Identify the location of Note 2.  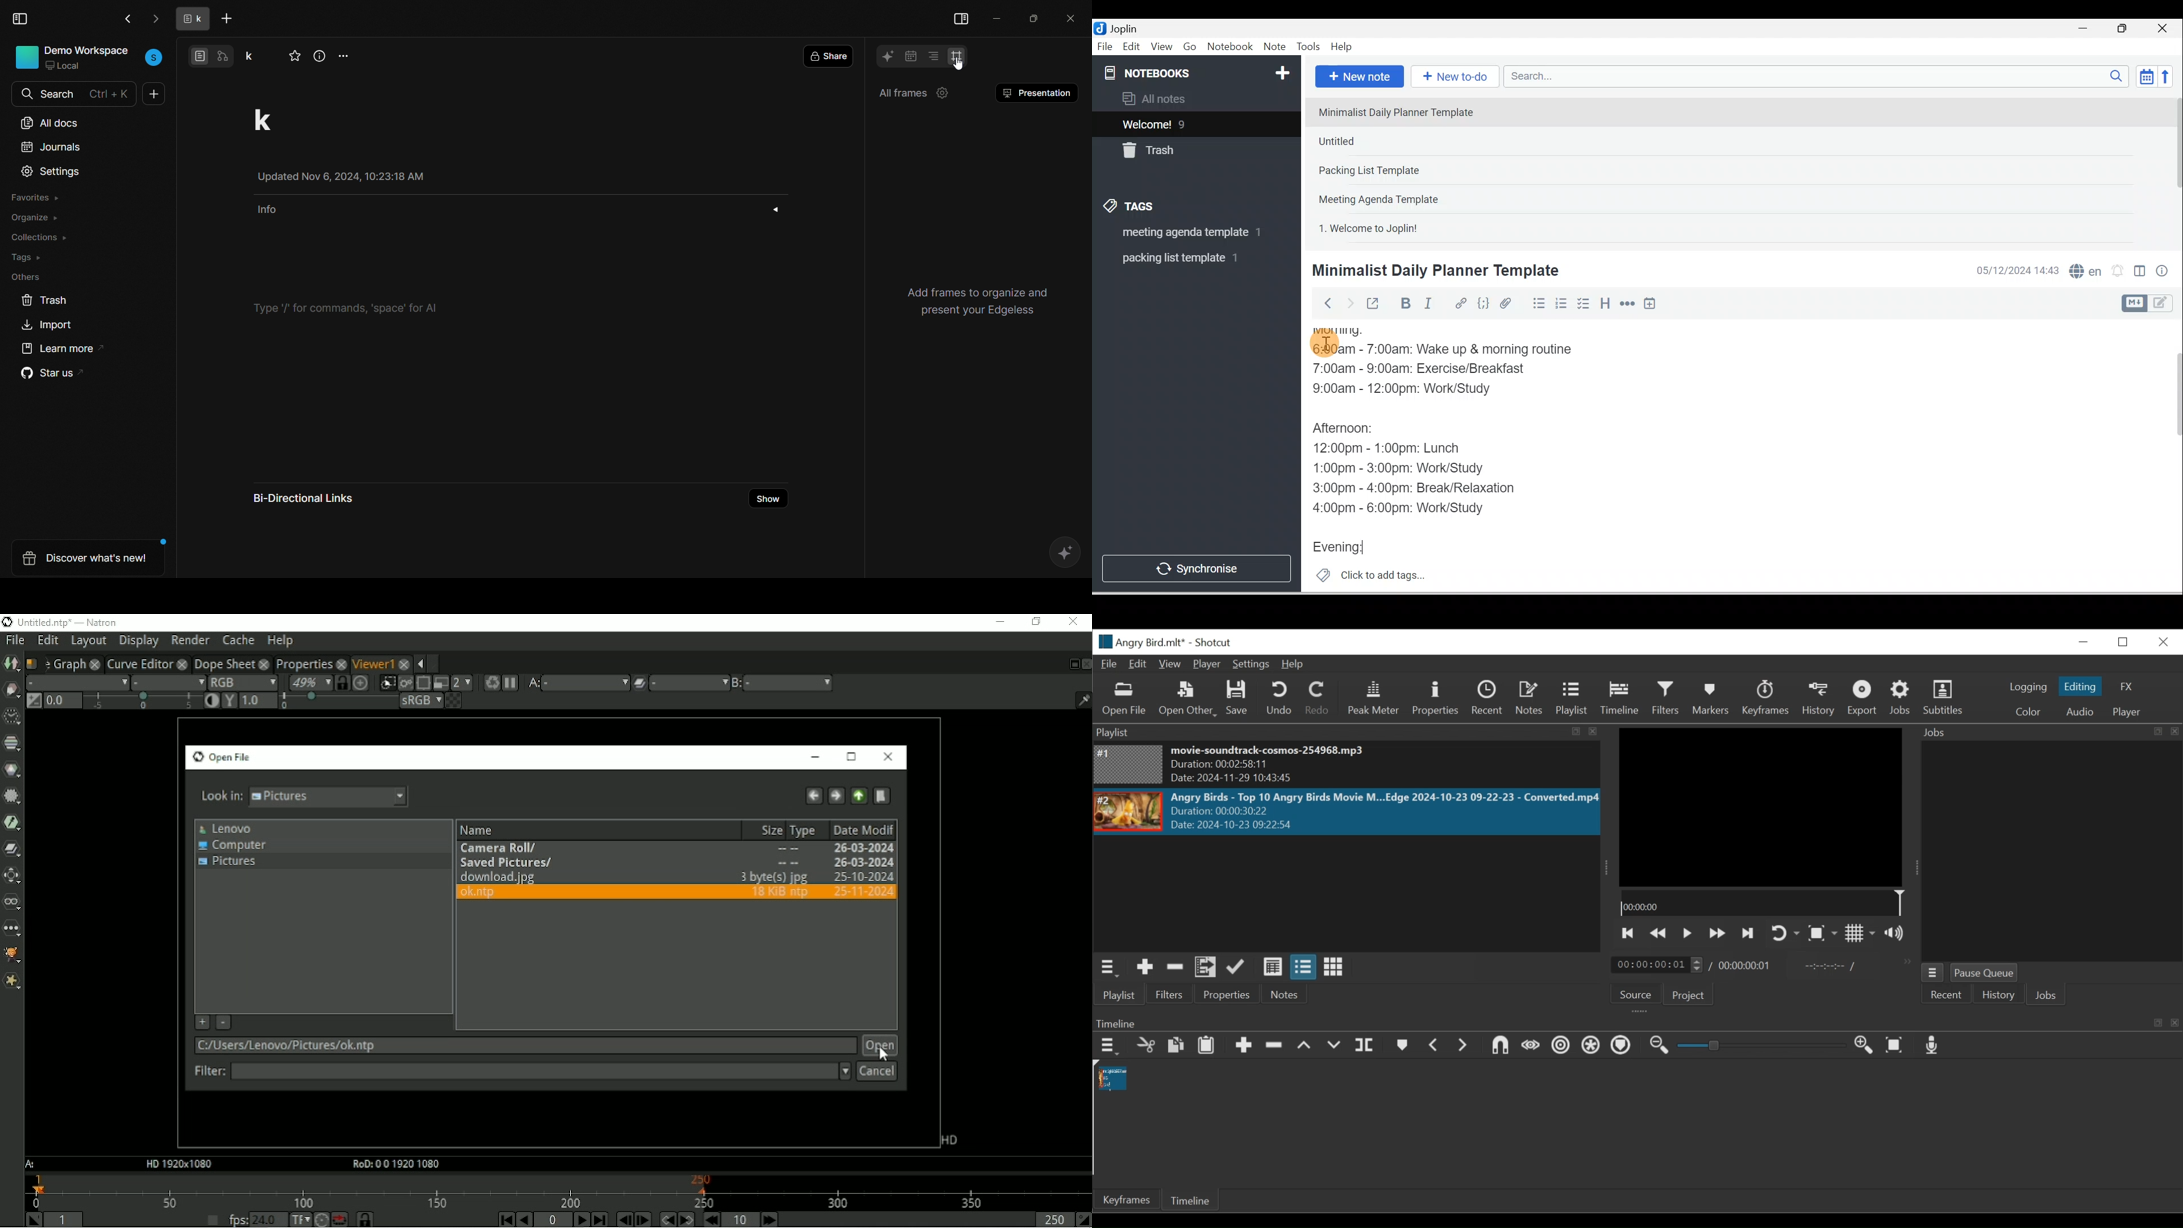
(1393, 141).